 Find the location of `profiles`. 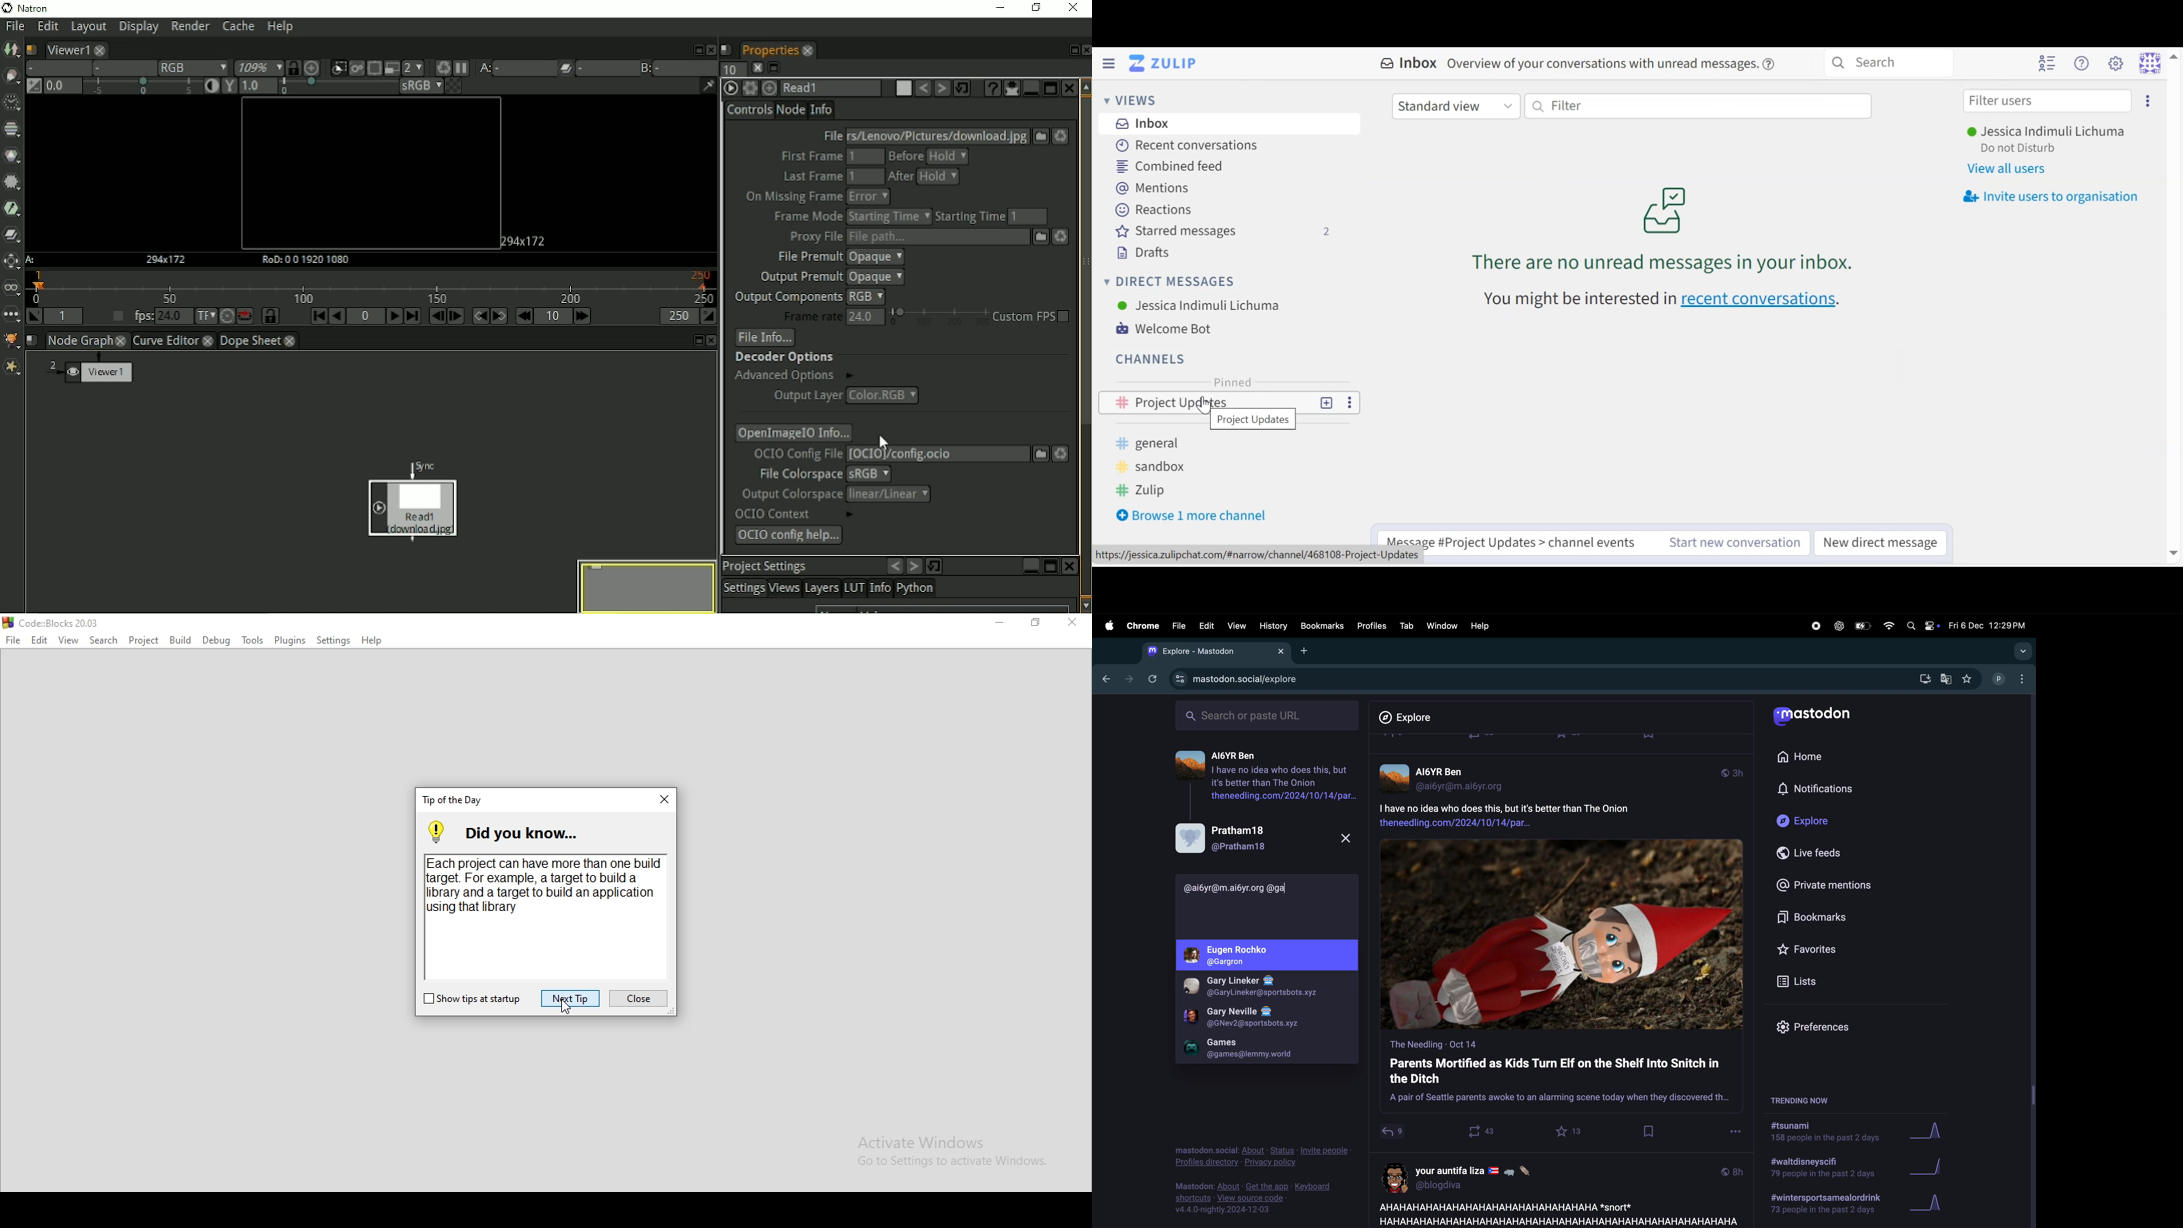

profiles is located at coordinates (1369, 626).